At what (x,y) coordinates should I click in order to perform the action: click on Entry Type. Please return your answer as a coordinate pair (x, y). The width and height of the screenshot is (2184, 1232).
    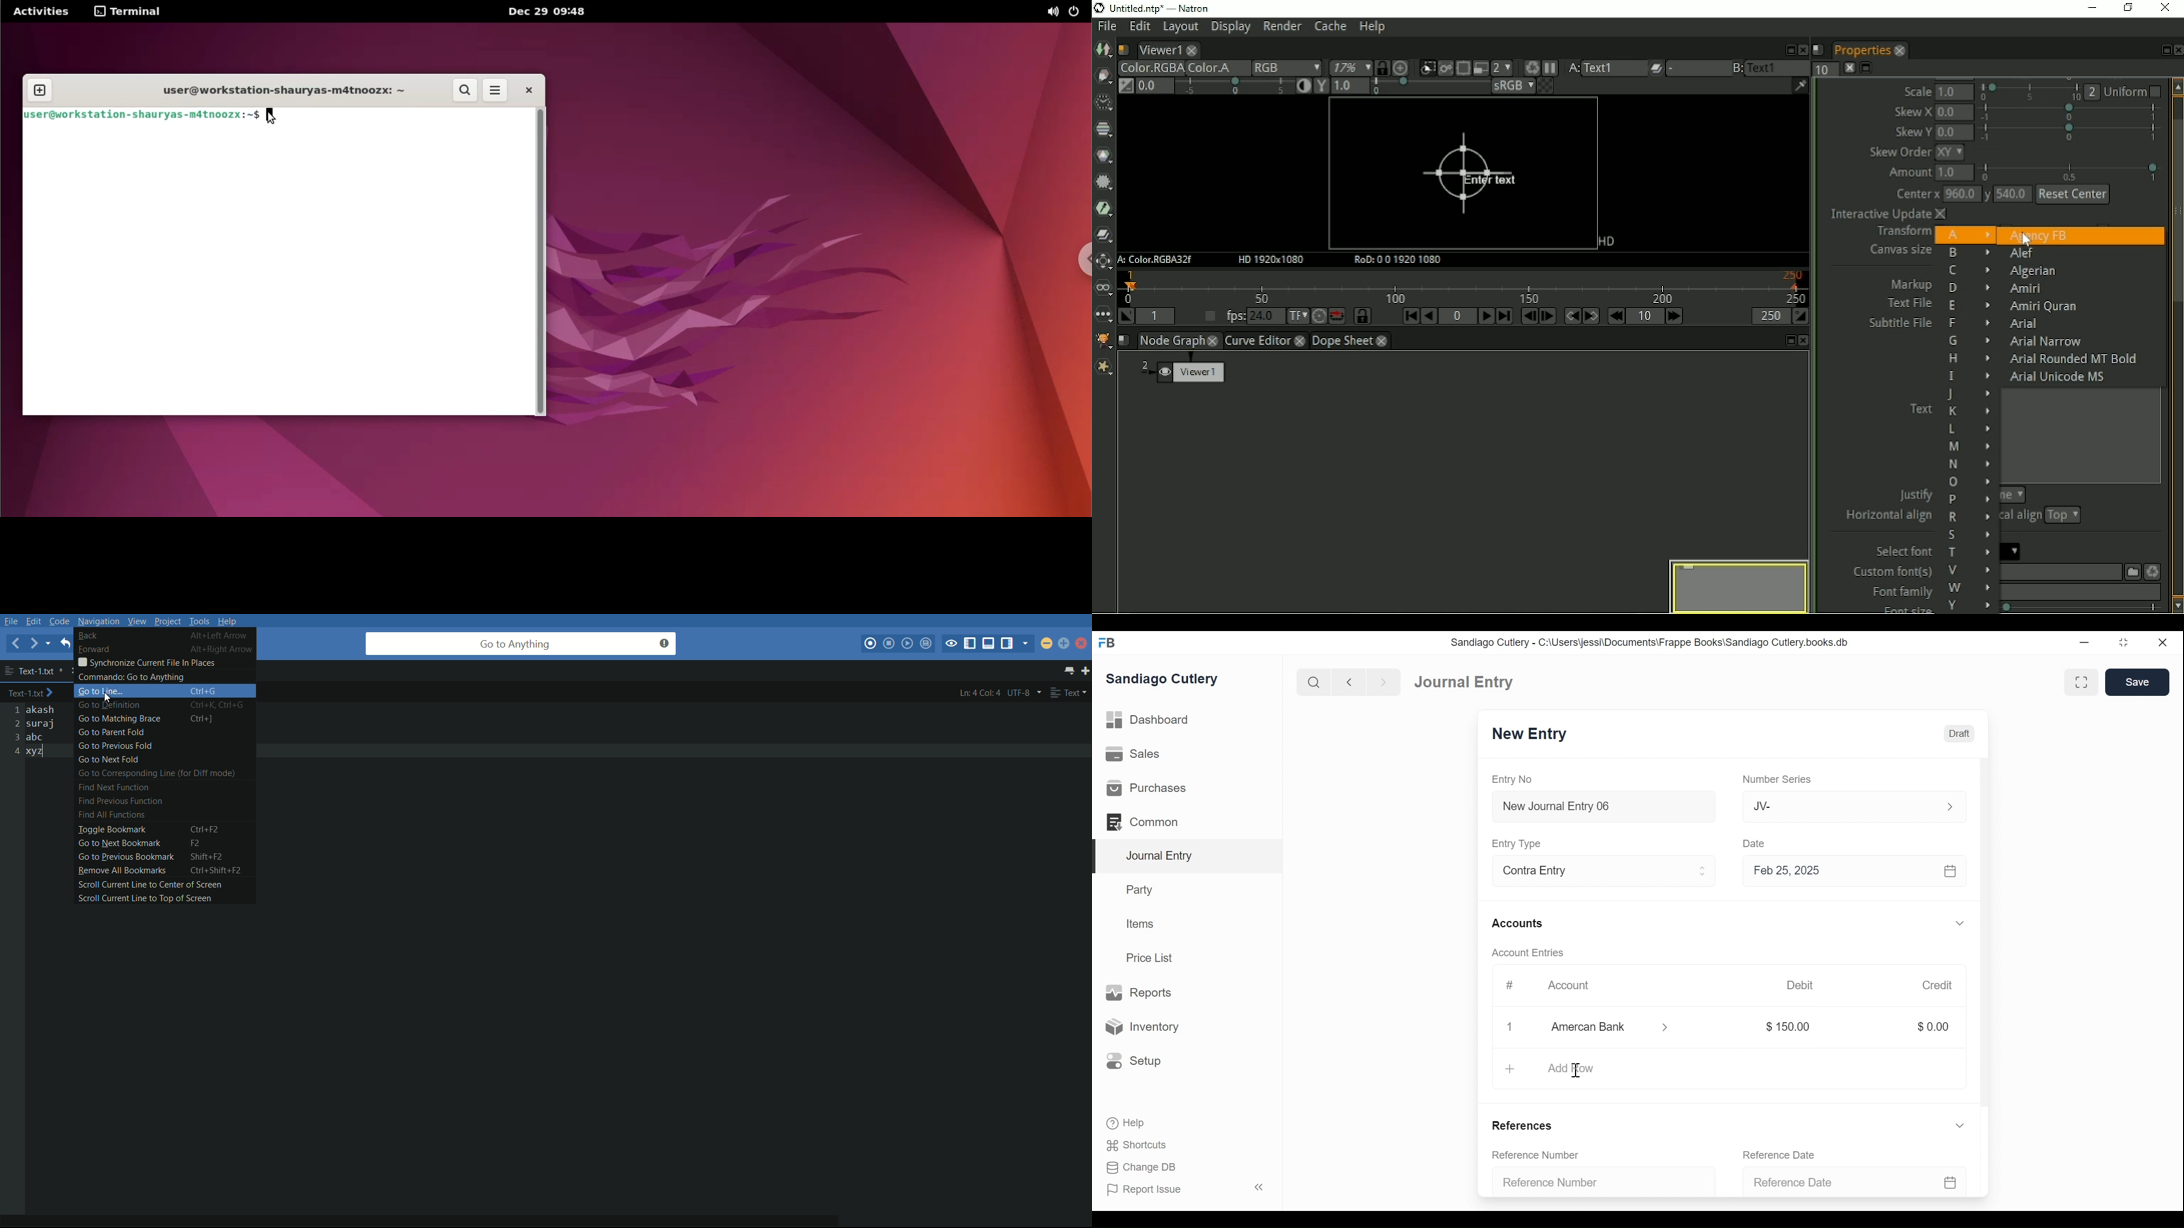
    Looking at the image, I should click on (1518, 844).